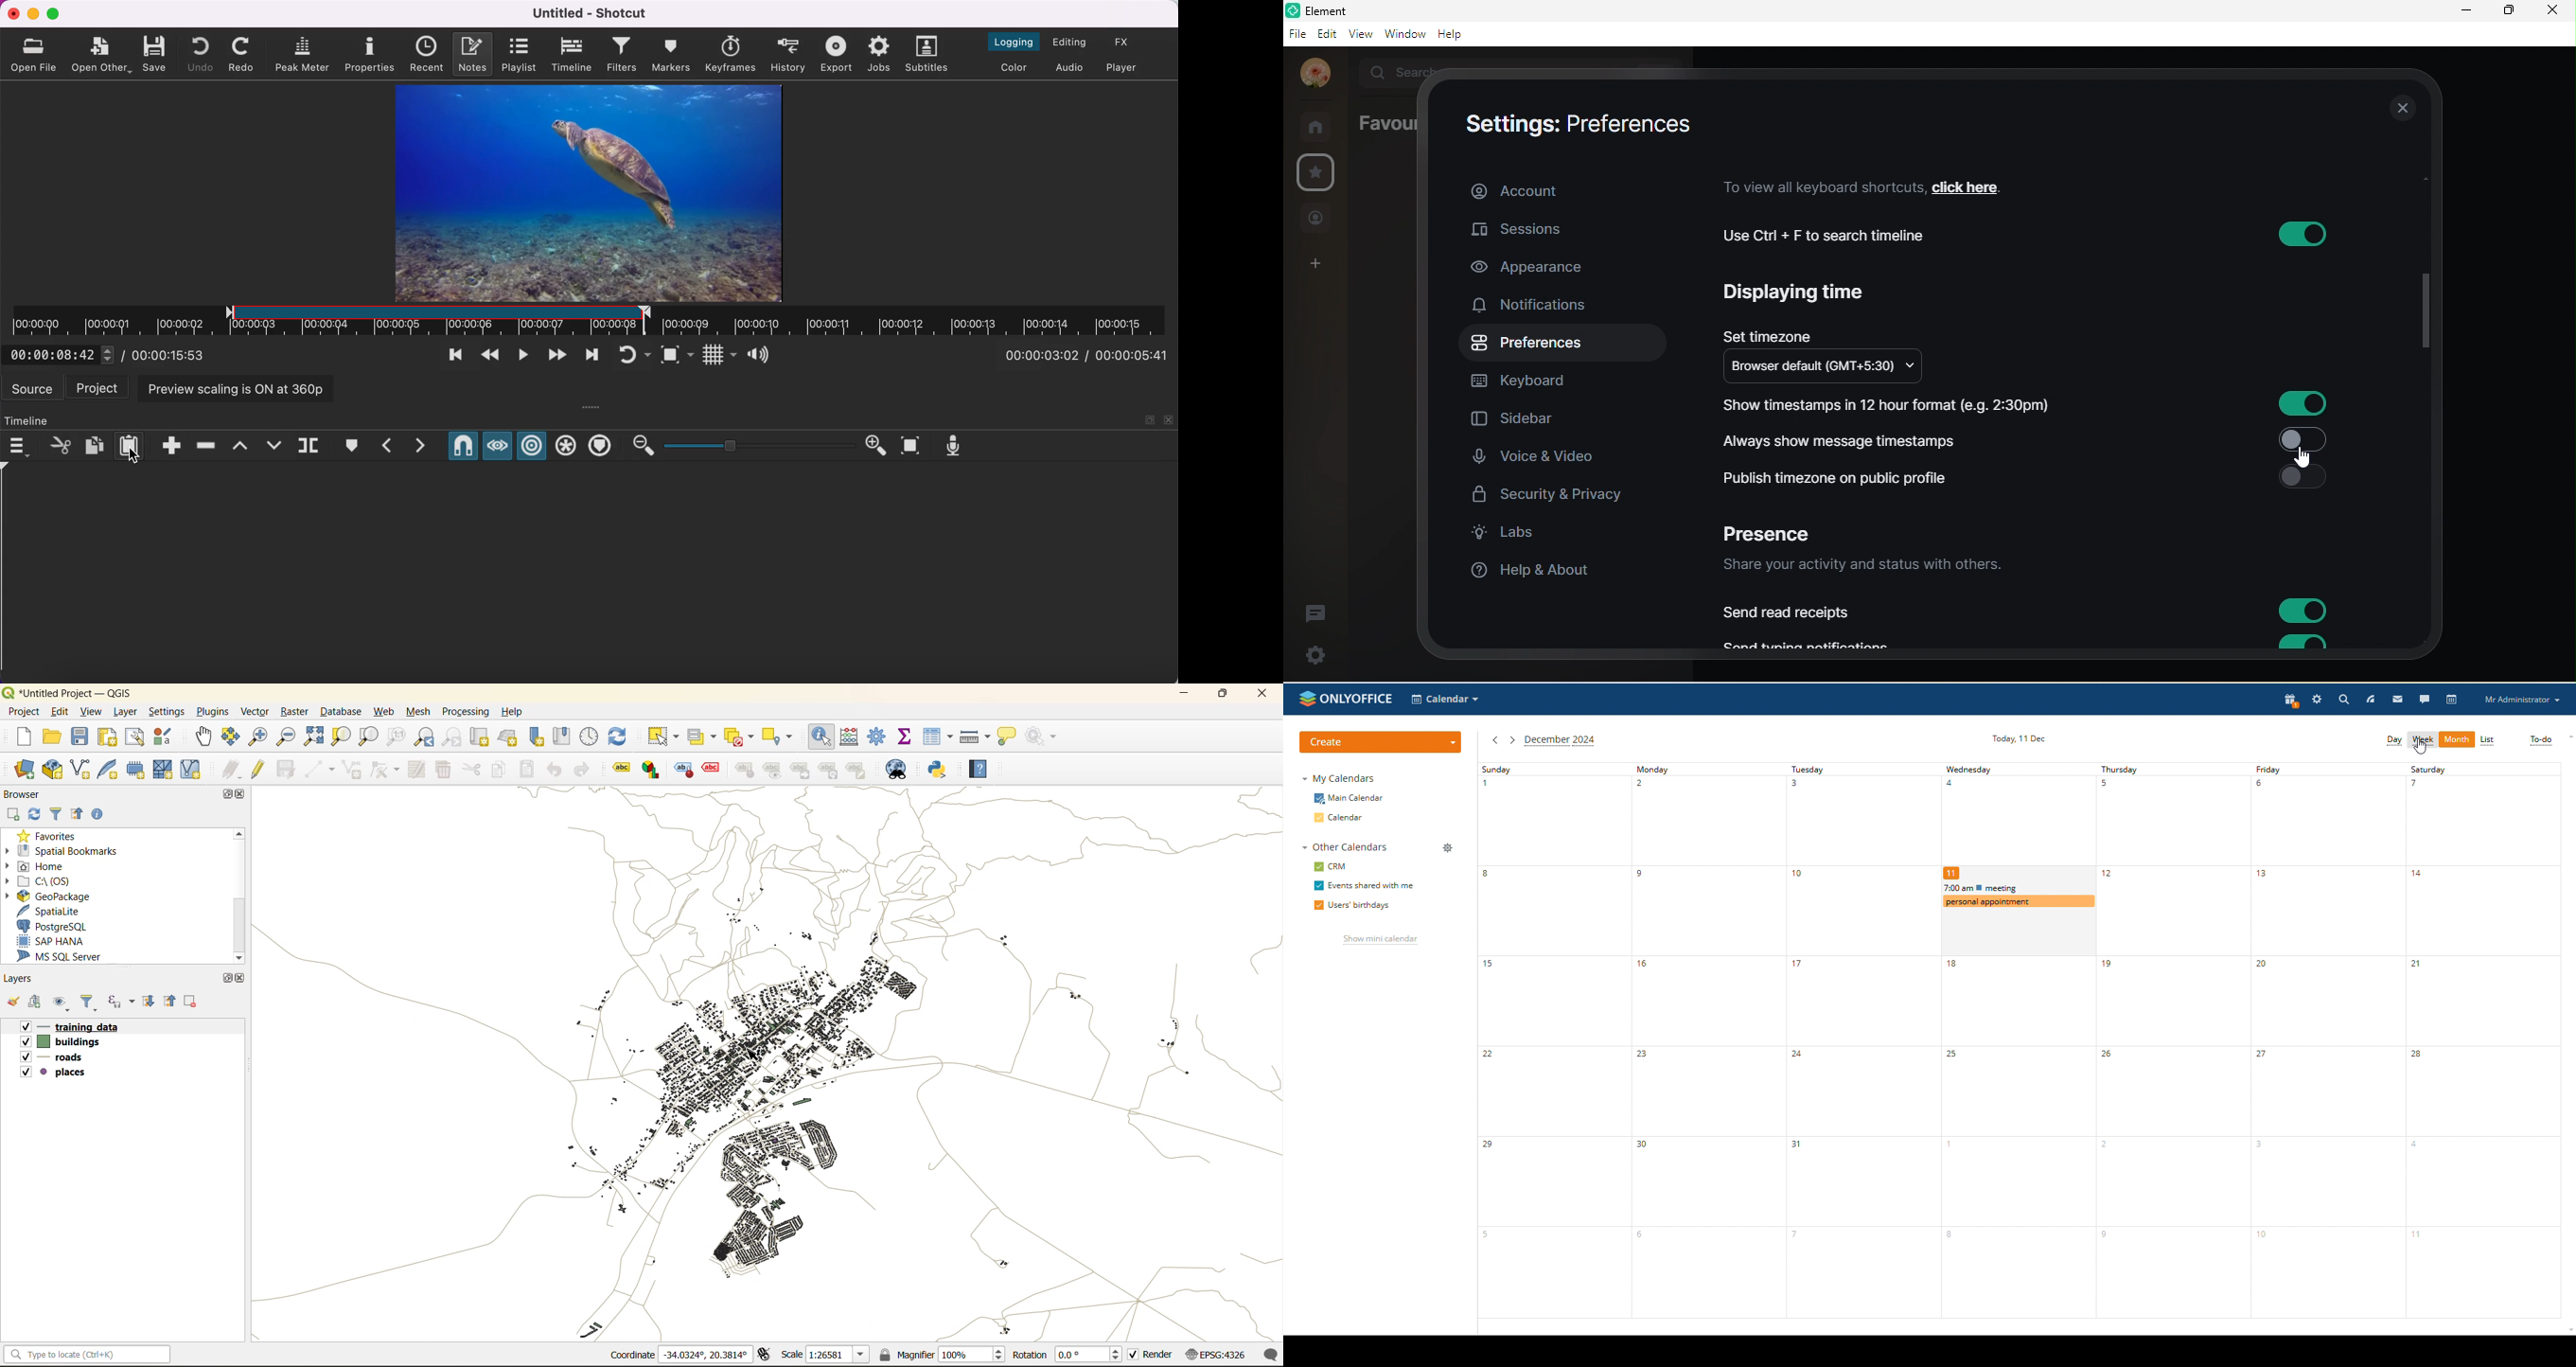  Describe the element at coordinates (822, 734) in the screenshot. I see `identify features` at that location.